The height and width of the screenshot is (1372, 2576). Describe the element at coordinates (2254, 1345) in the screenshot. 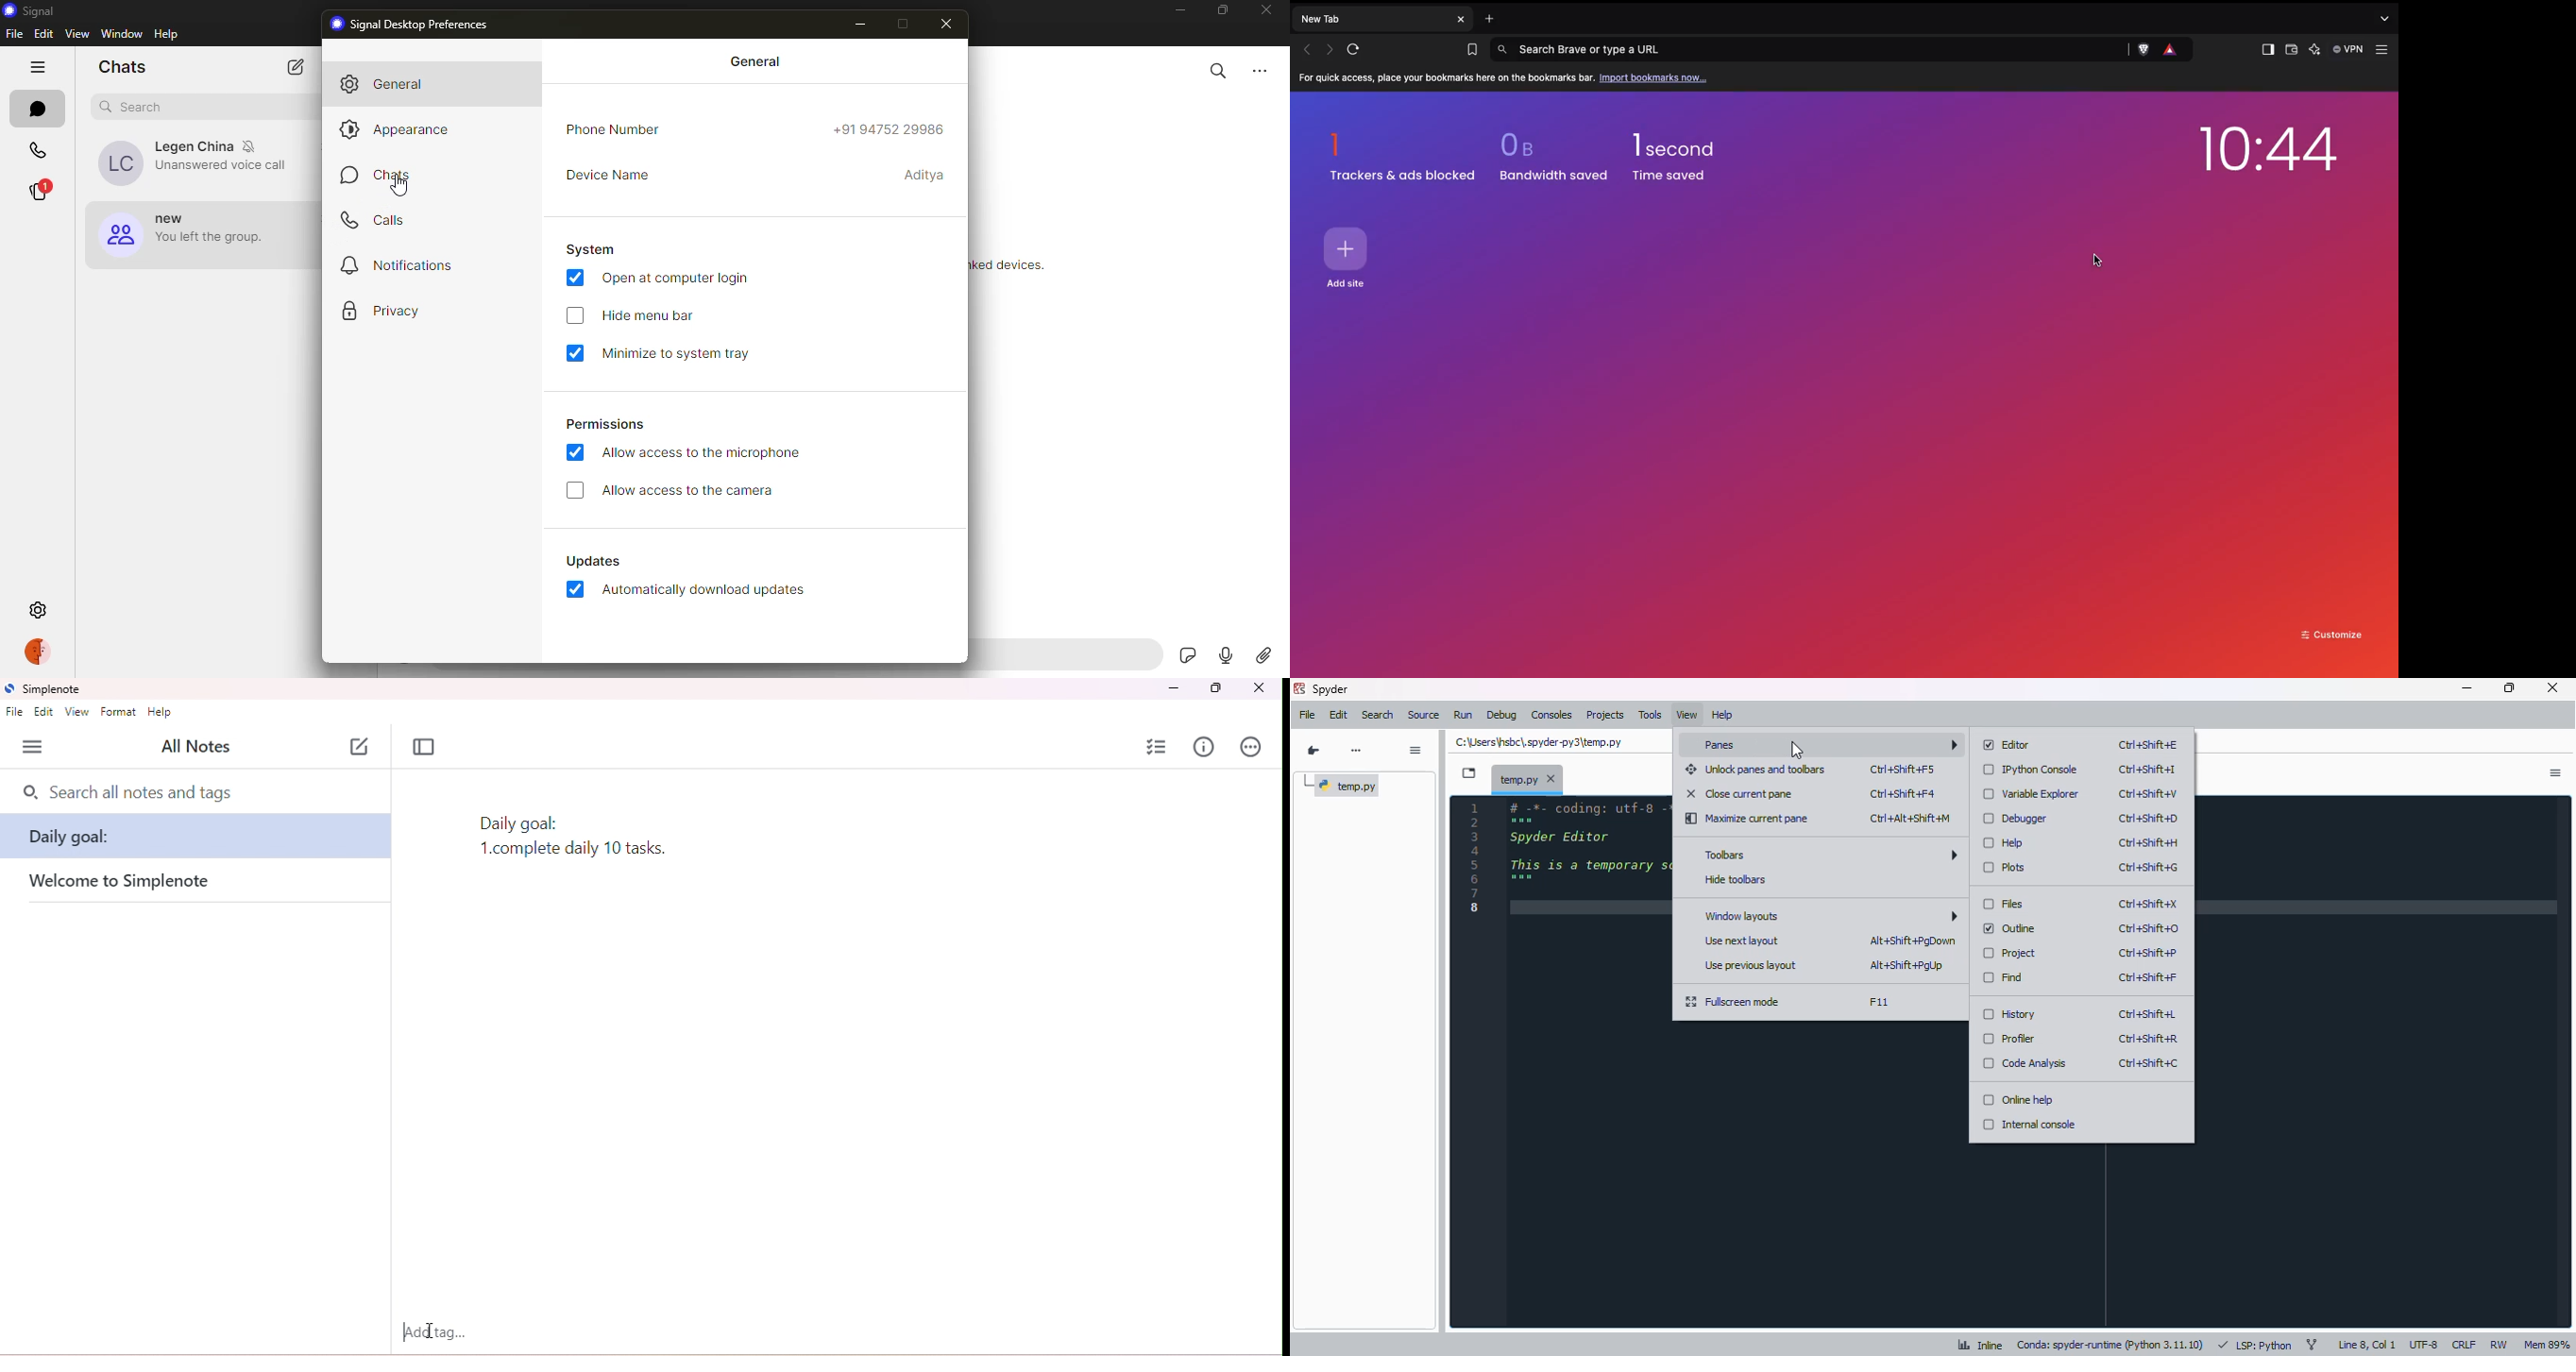

I see `LSP: python` at that location.